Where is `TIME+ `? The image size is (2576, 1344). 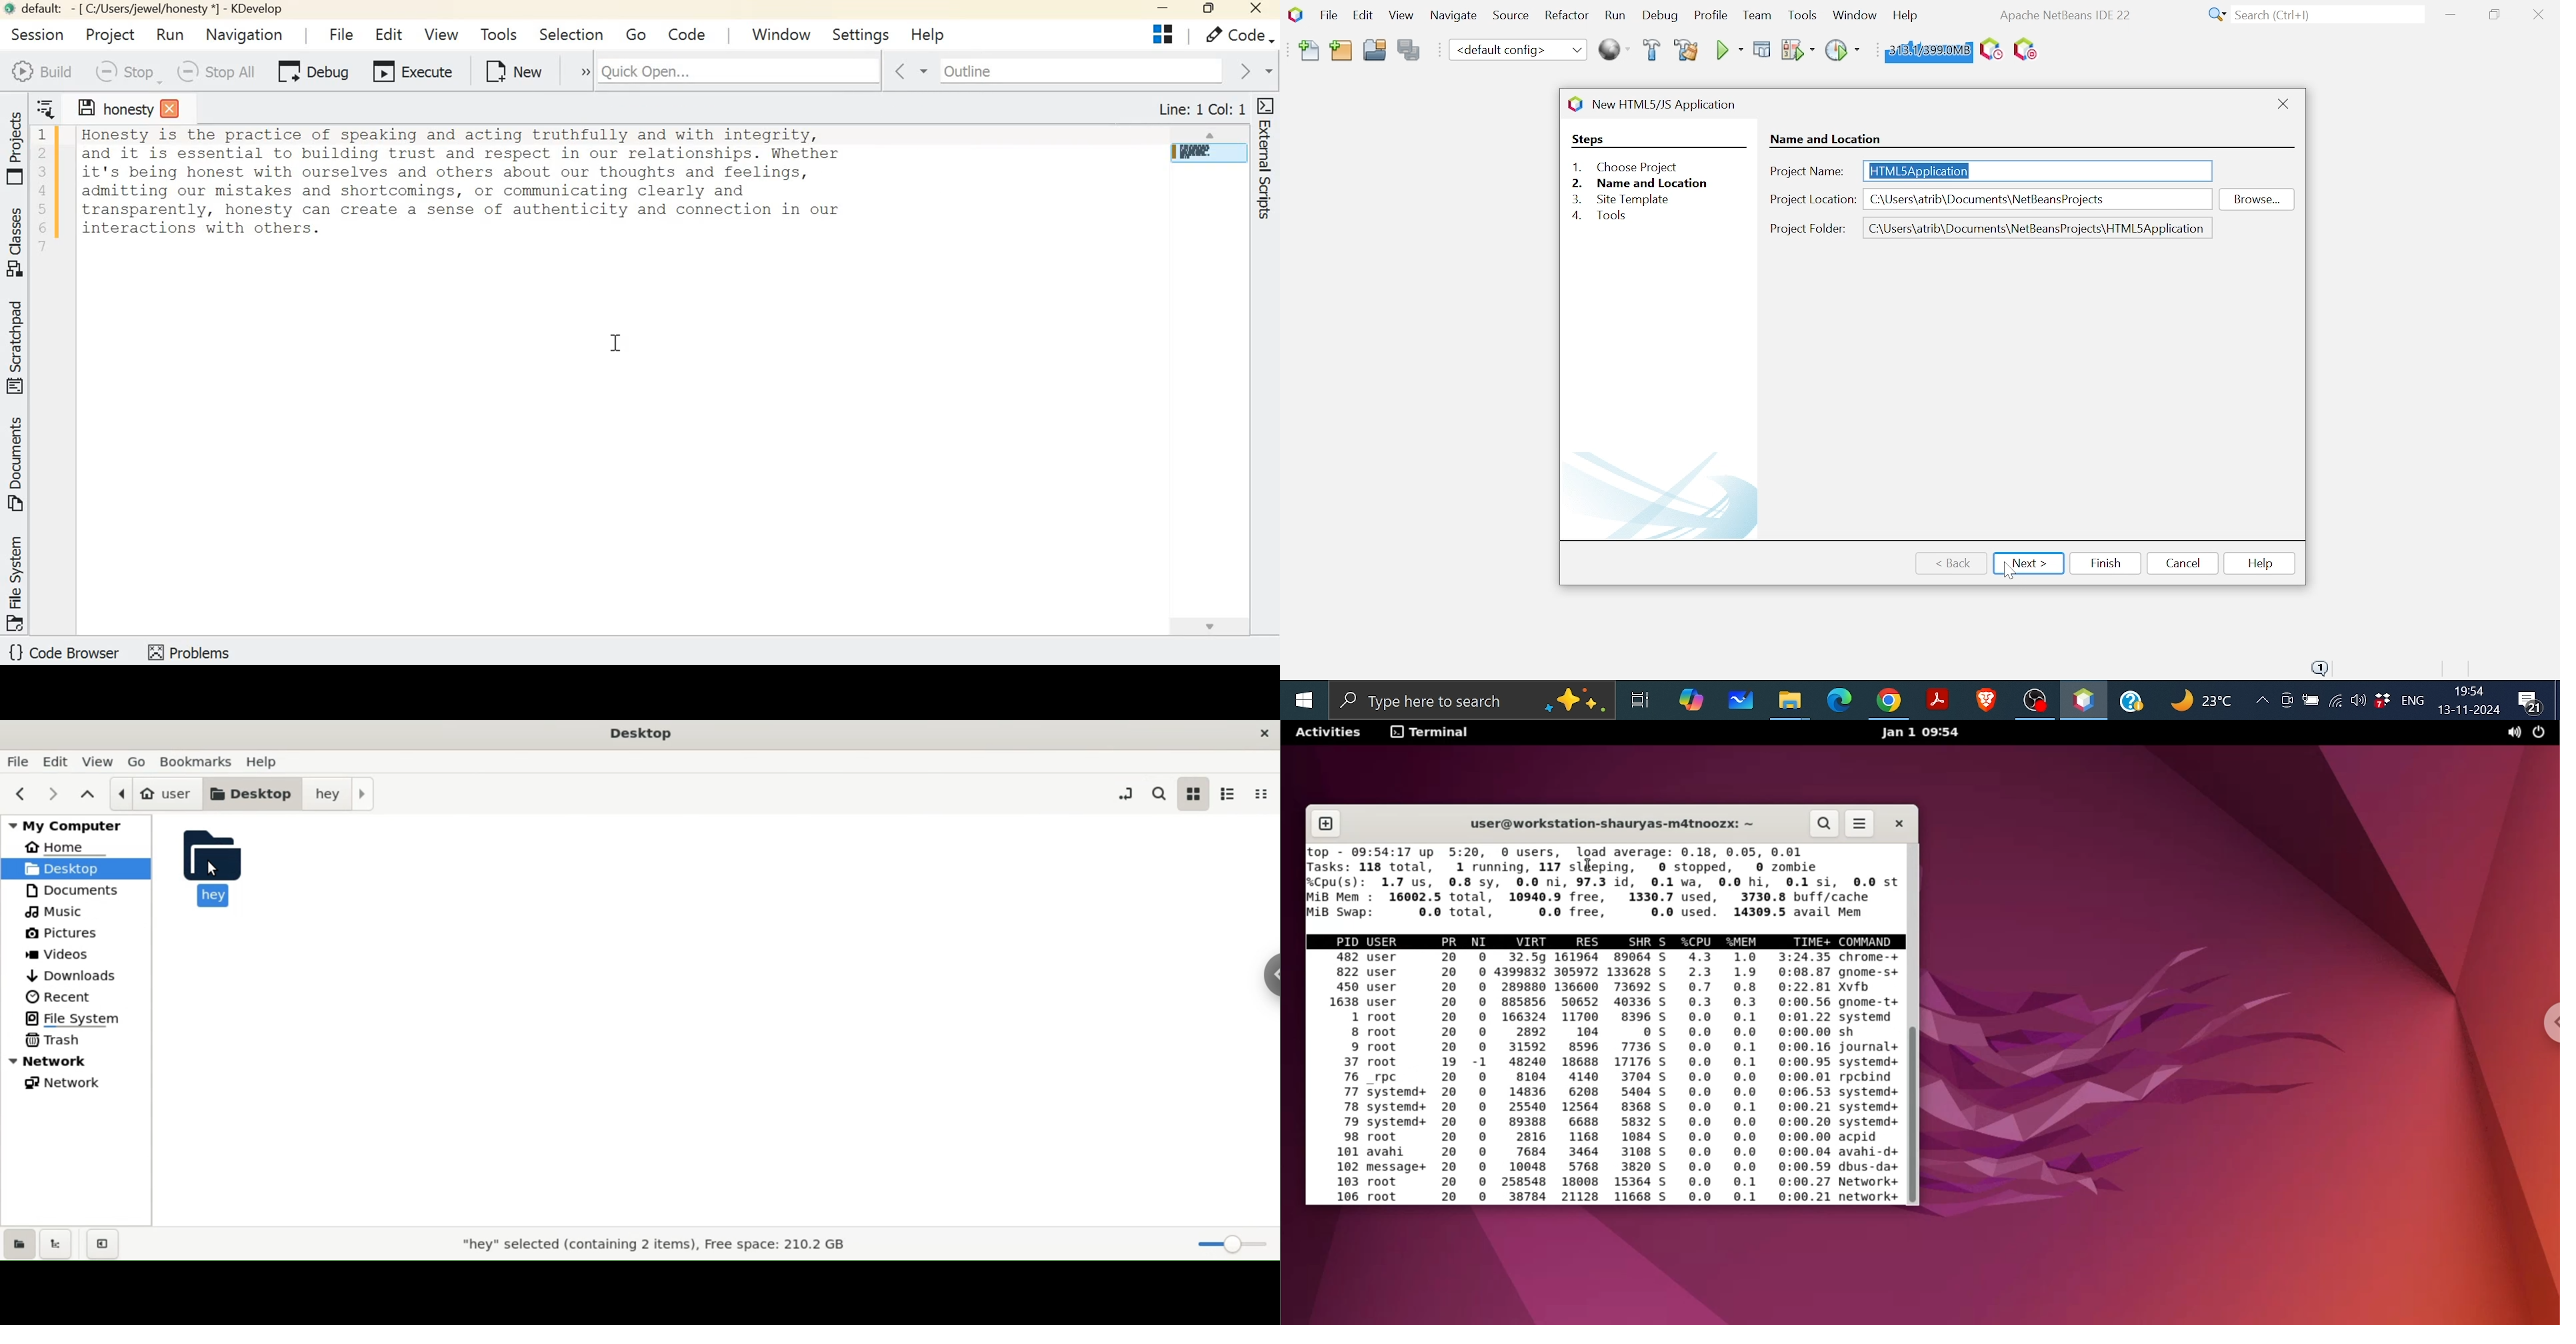 TIME+  is located at coordinates (1807, 942).